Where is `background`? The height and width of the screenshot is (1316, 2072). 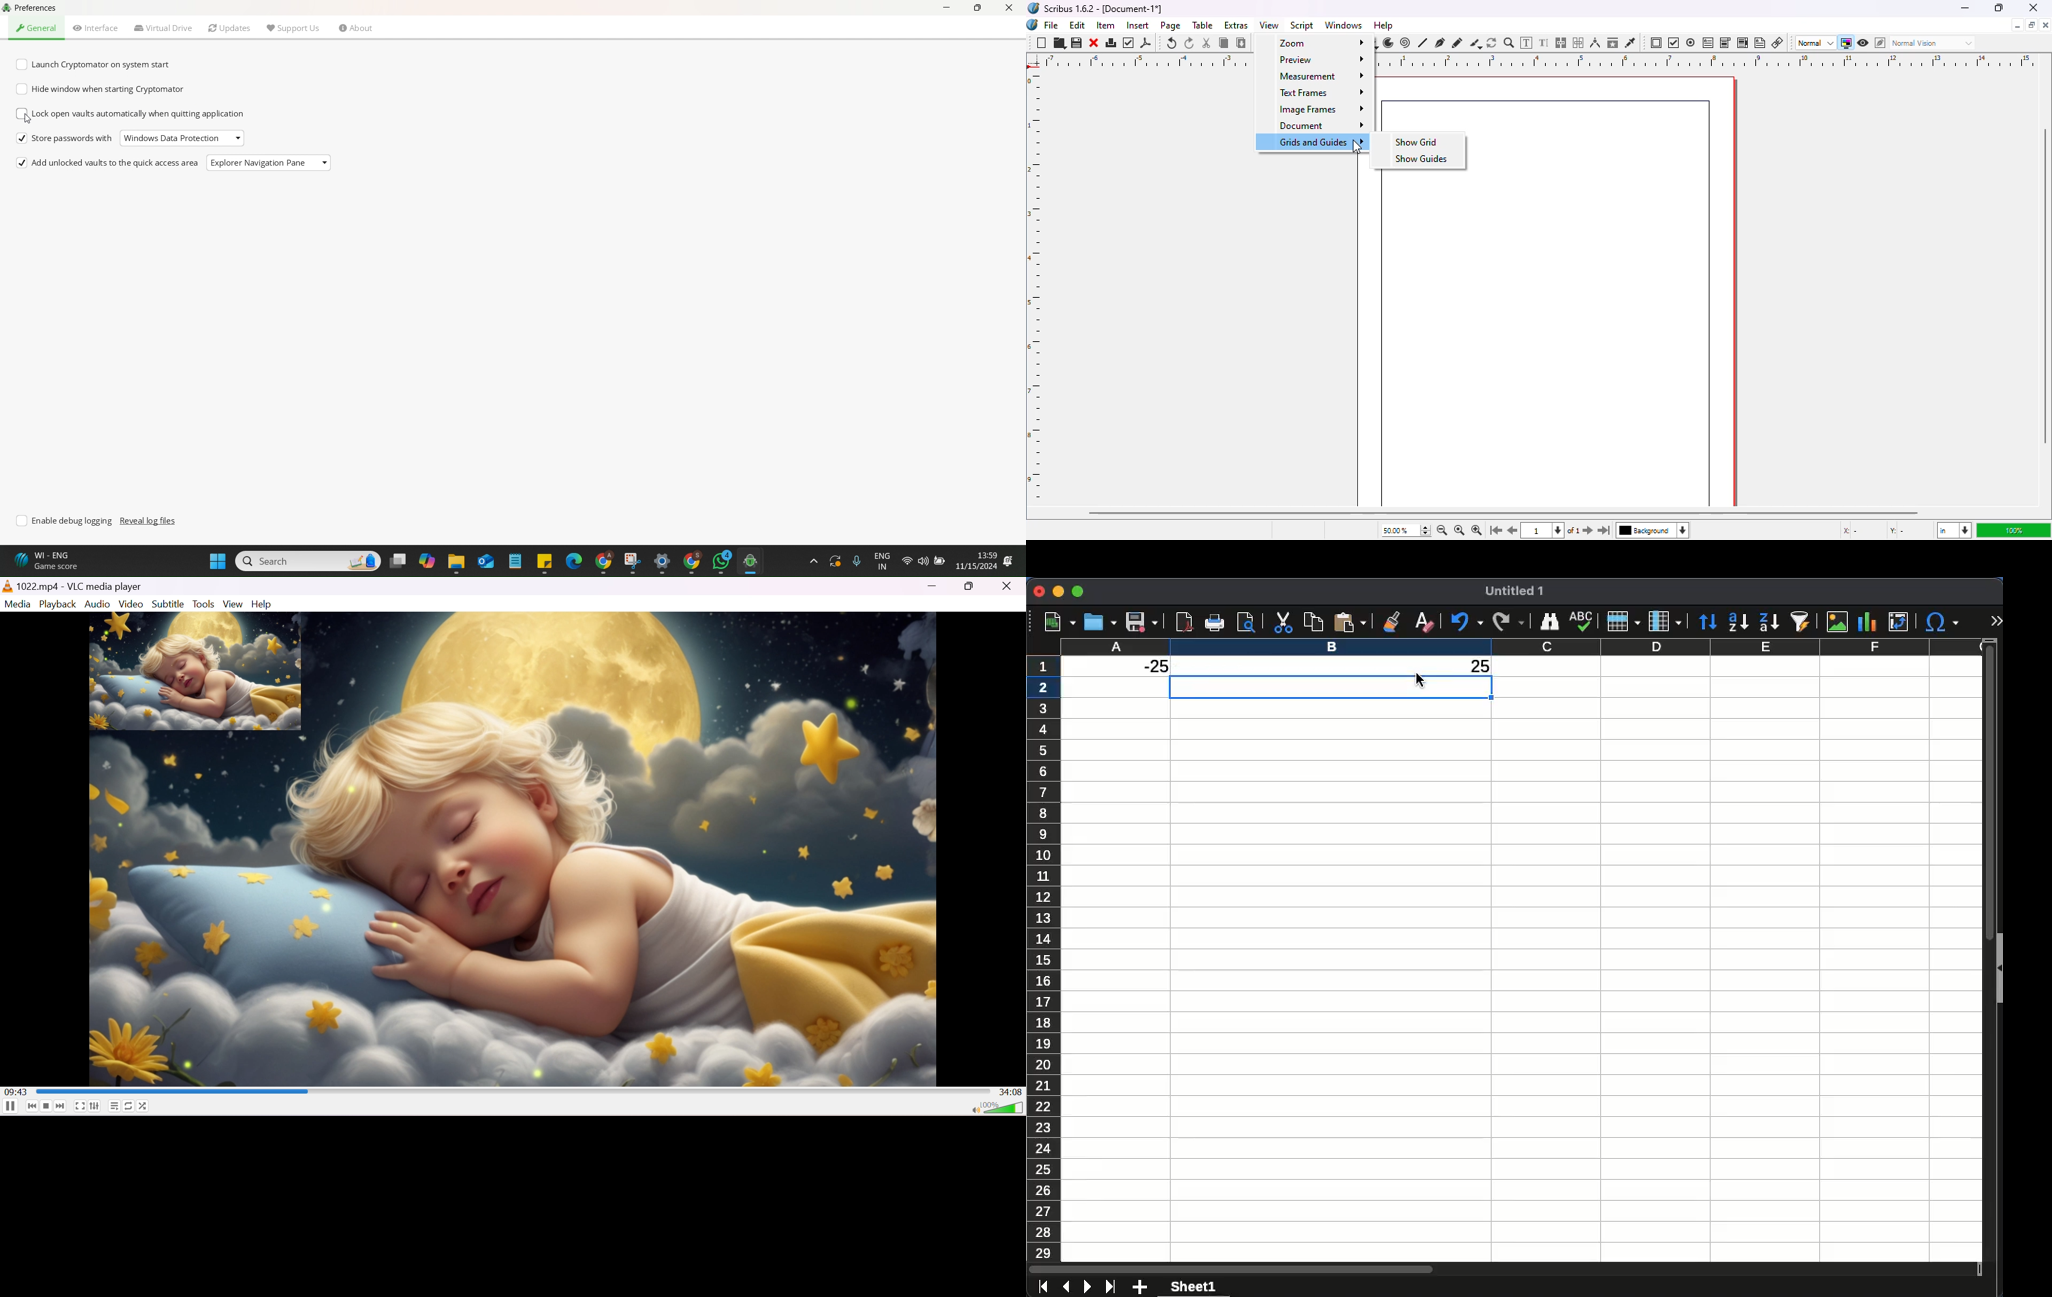
background is located at coordinates (1657, 533).